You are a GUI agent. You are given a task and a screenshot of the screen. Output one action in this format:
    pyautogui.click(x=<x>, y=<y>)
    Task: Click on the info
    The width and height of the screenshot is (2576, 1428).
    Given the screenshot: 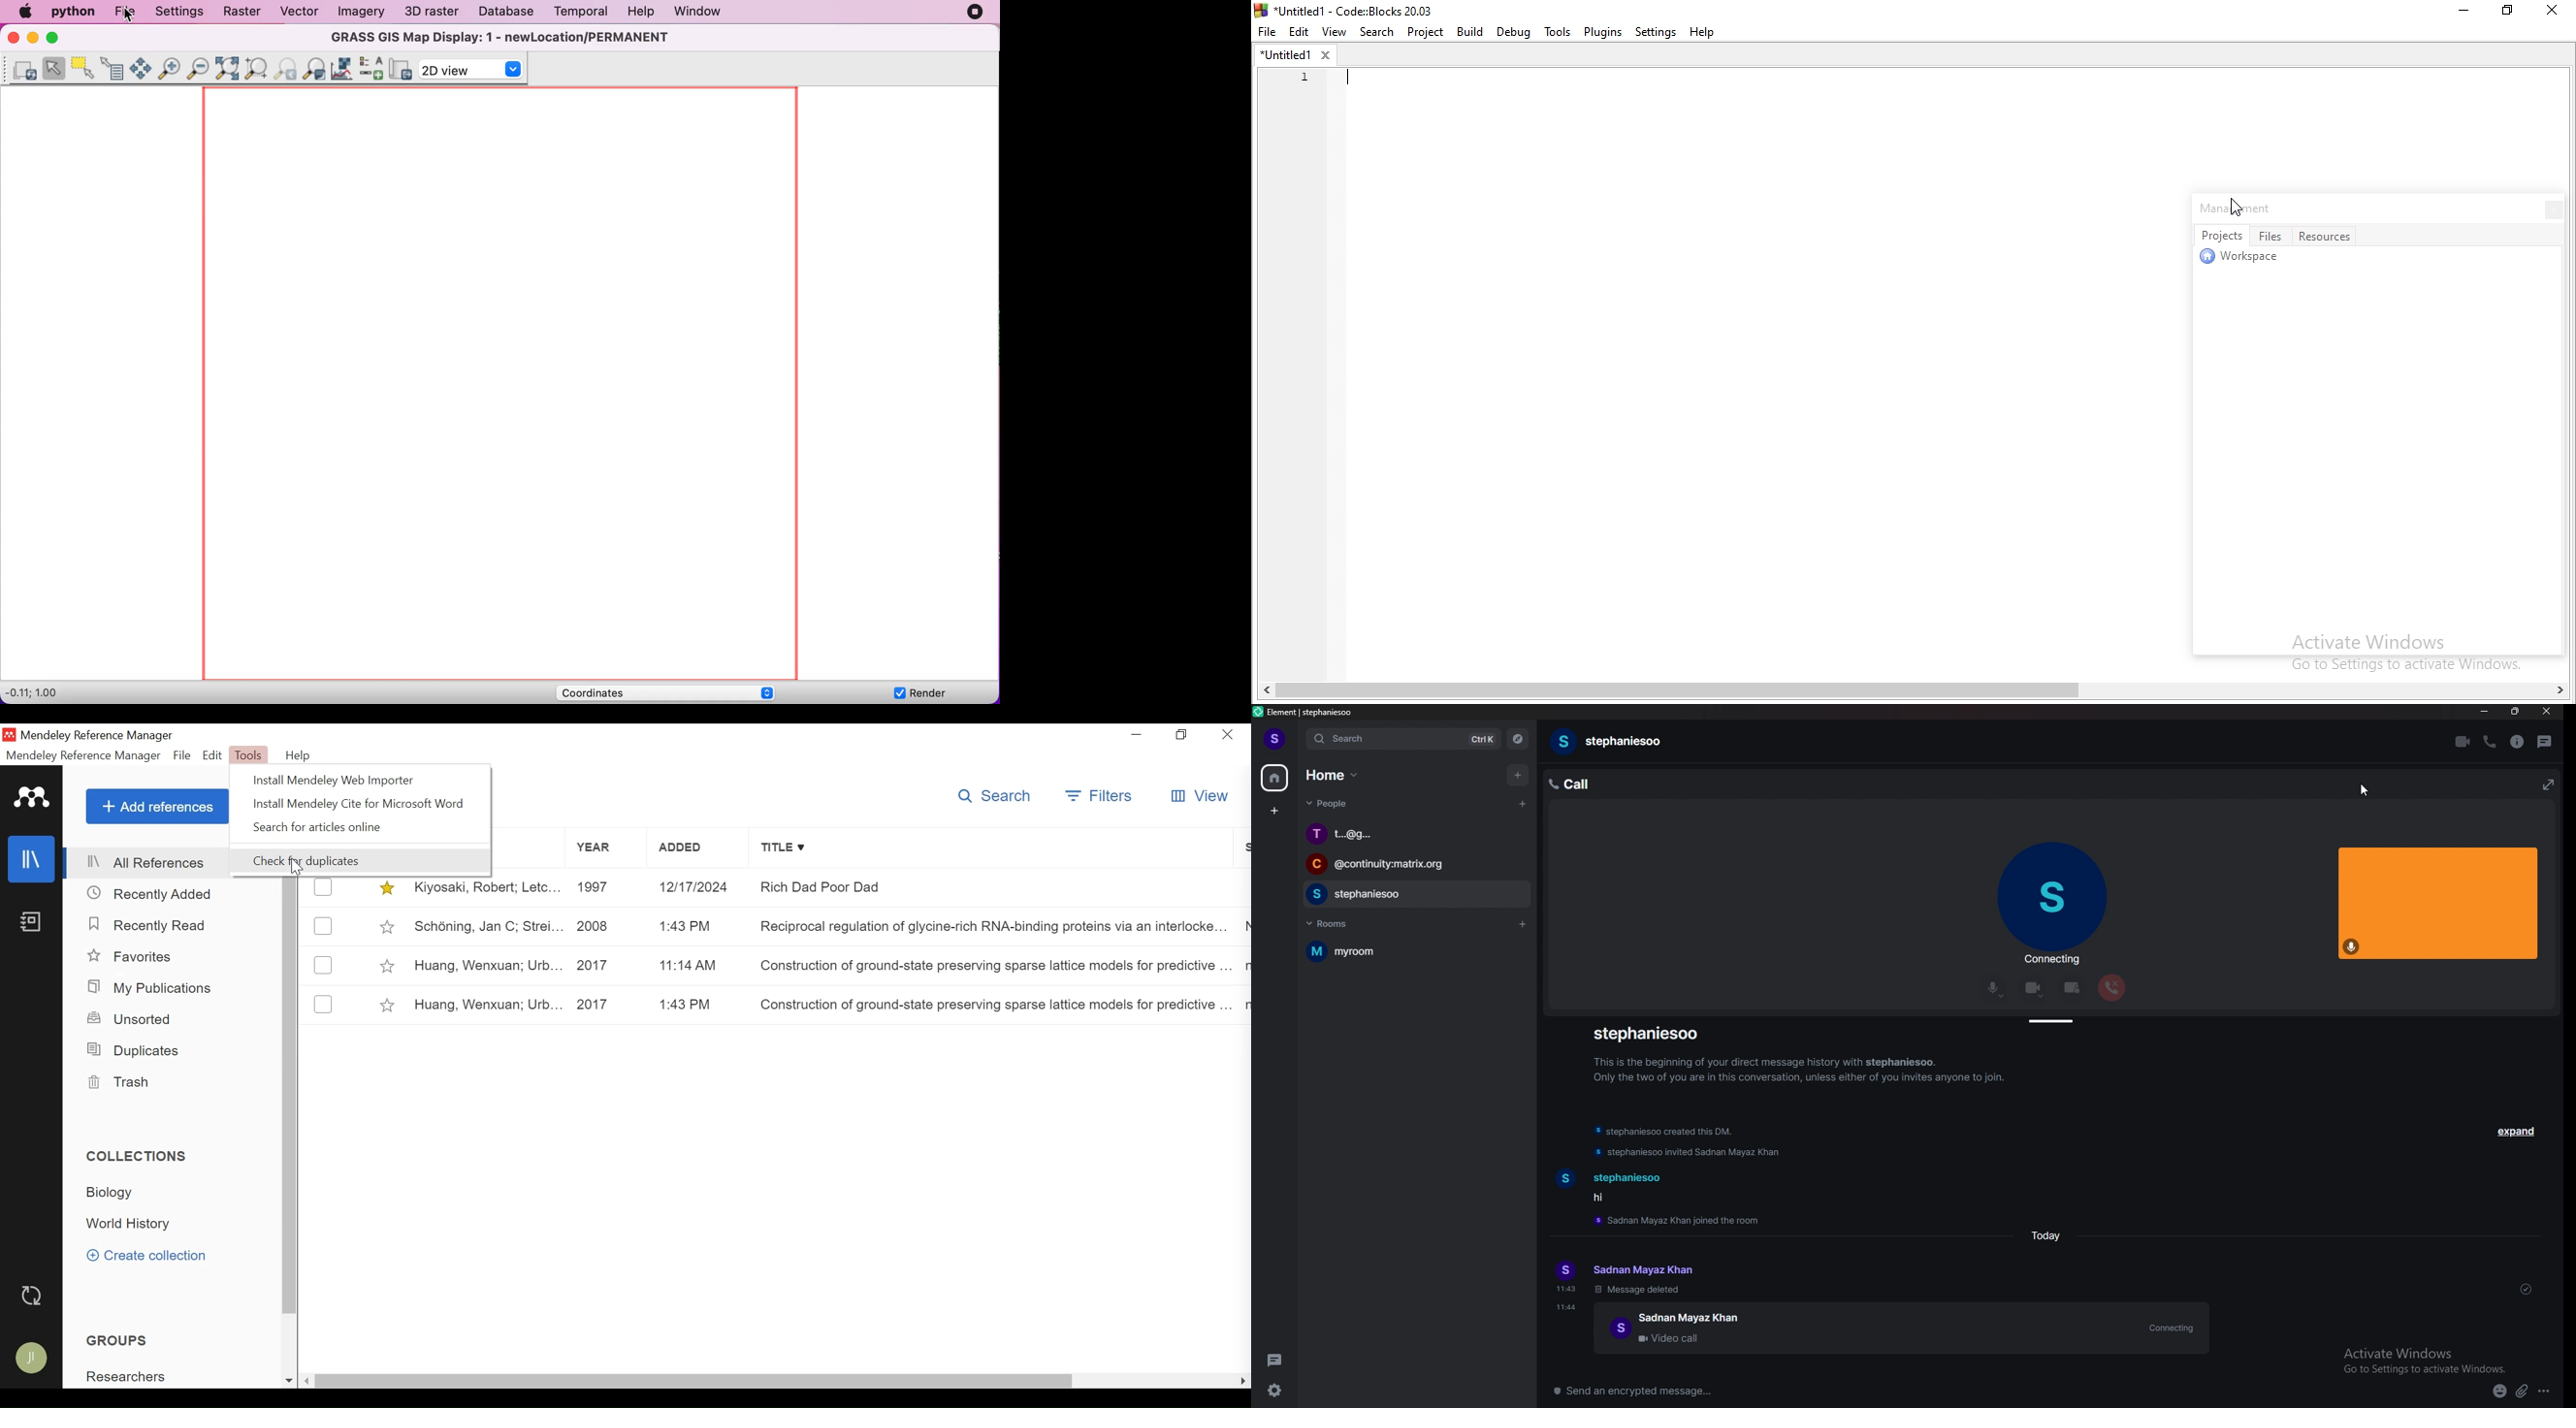 What is the action you would take?
    pyautogui.click(x=1797, y=1069)
    